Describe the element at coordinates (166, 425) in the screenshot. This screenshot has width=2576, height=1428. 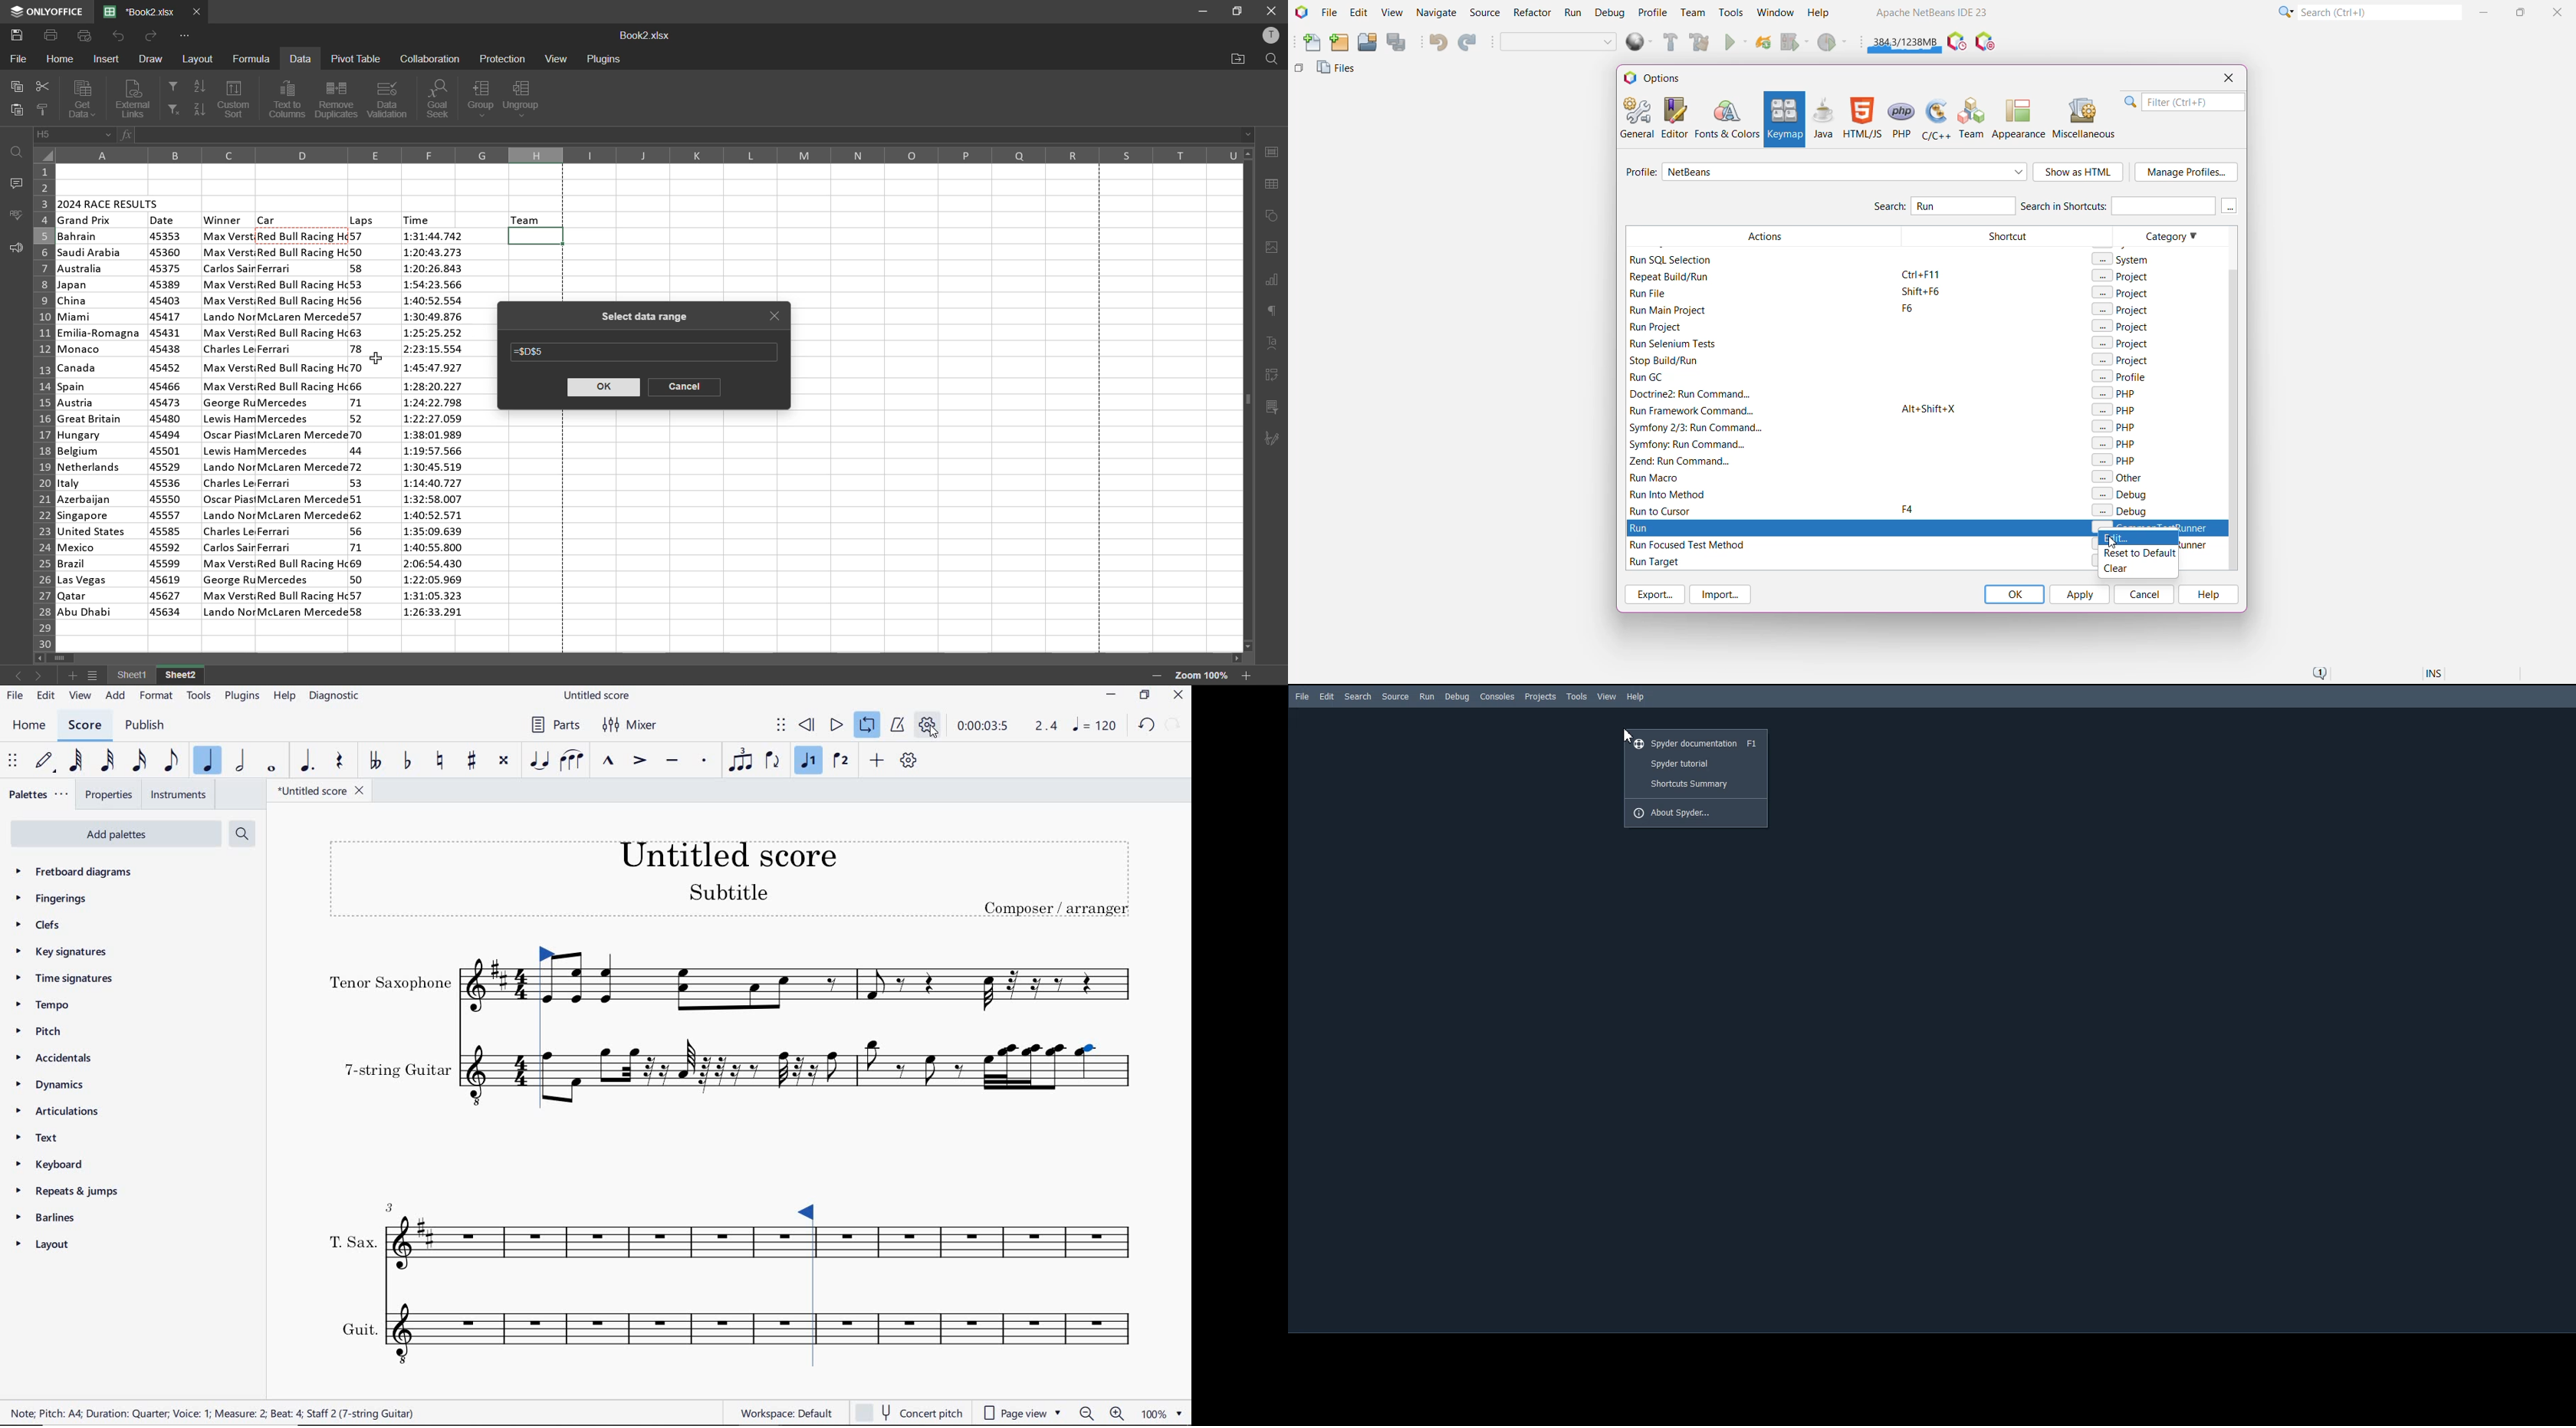
I see `date` at that location.